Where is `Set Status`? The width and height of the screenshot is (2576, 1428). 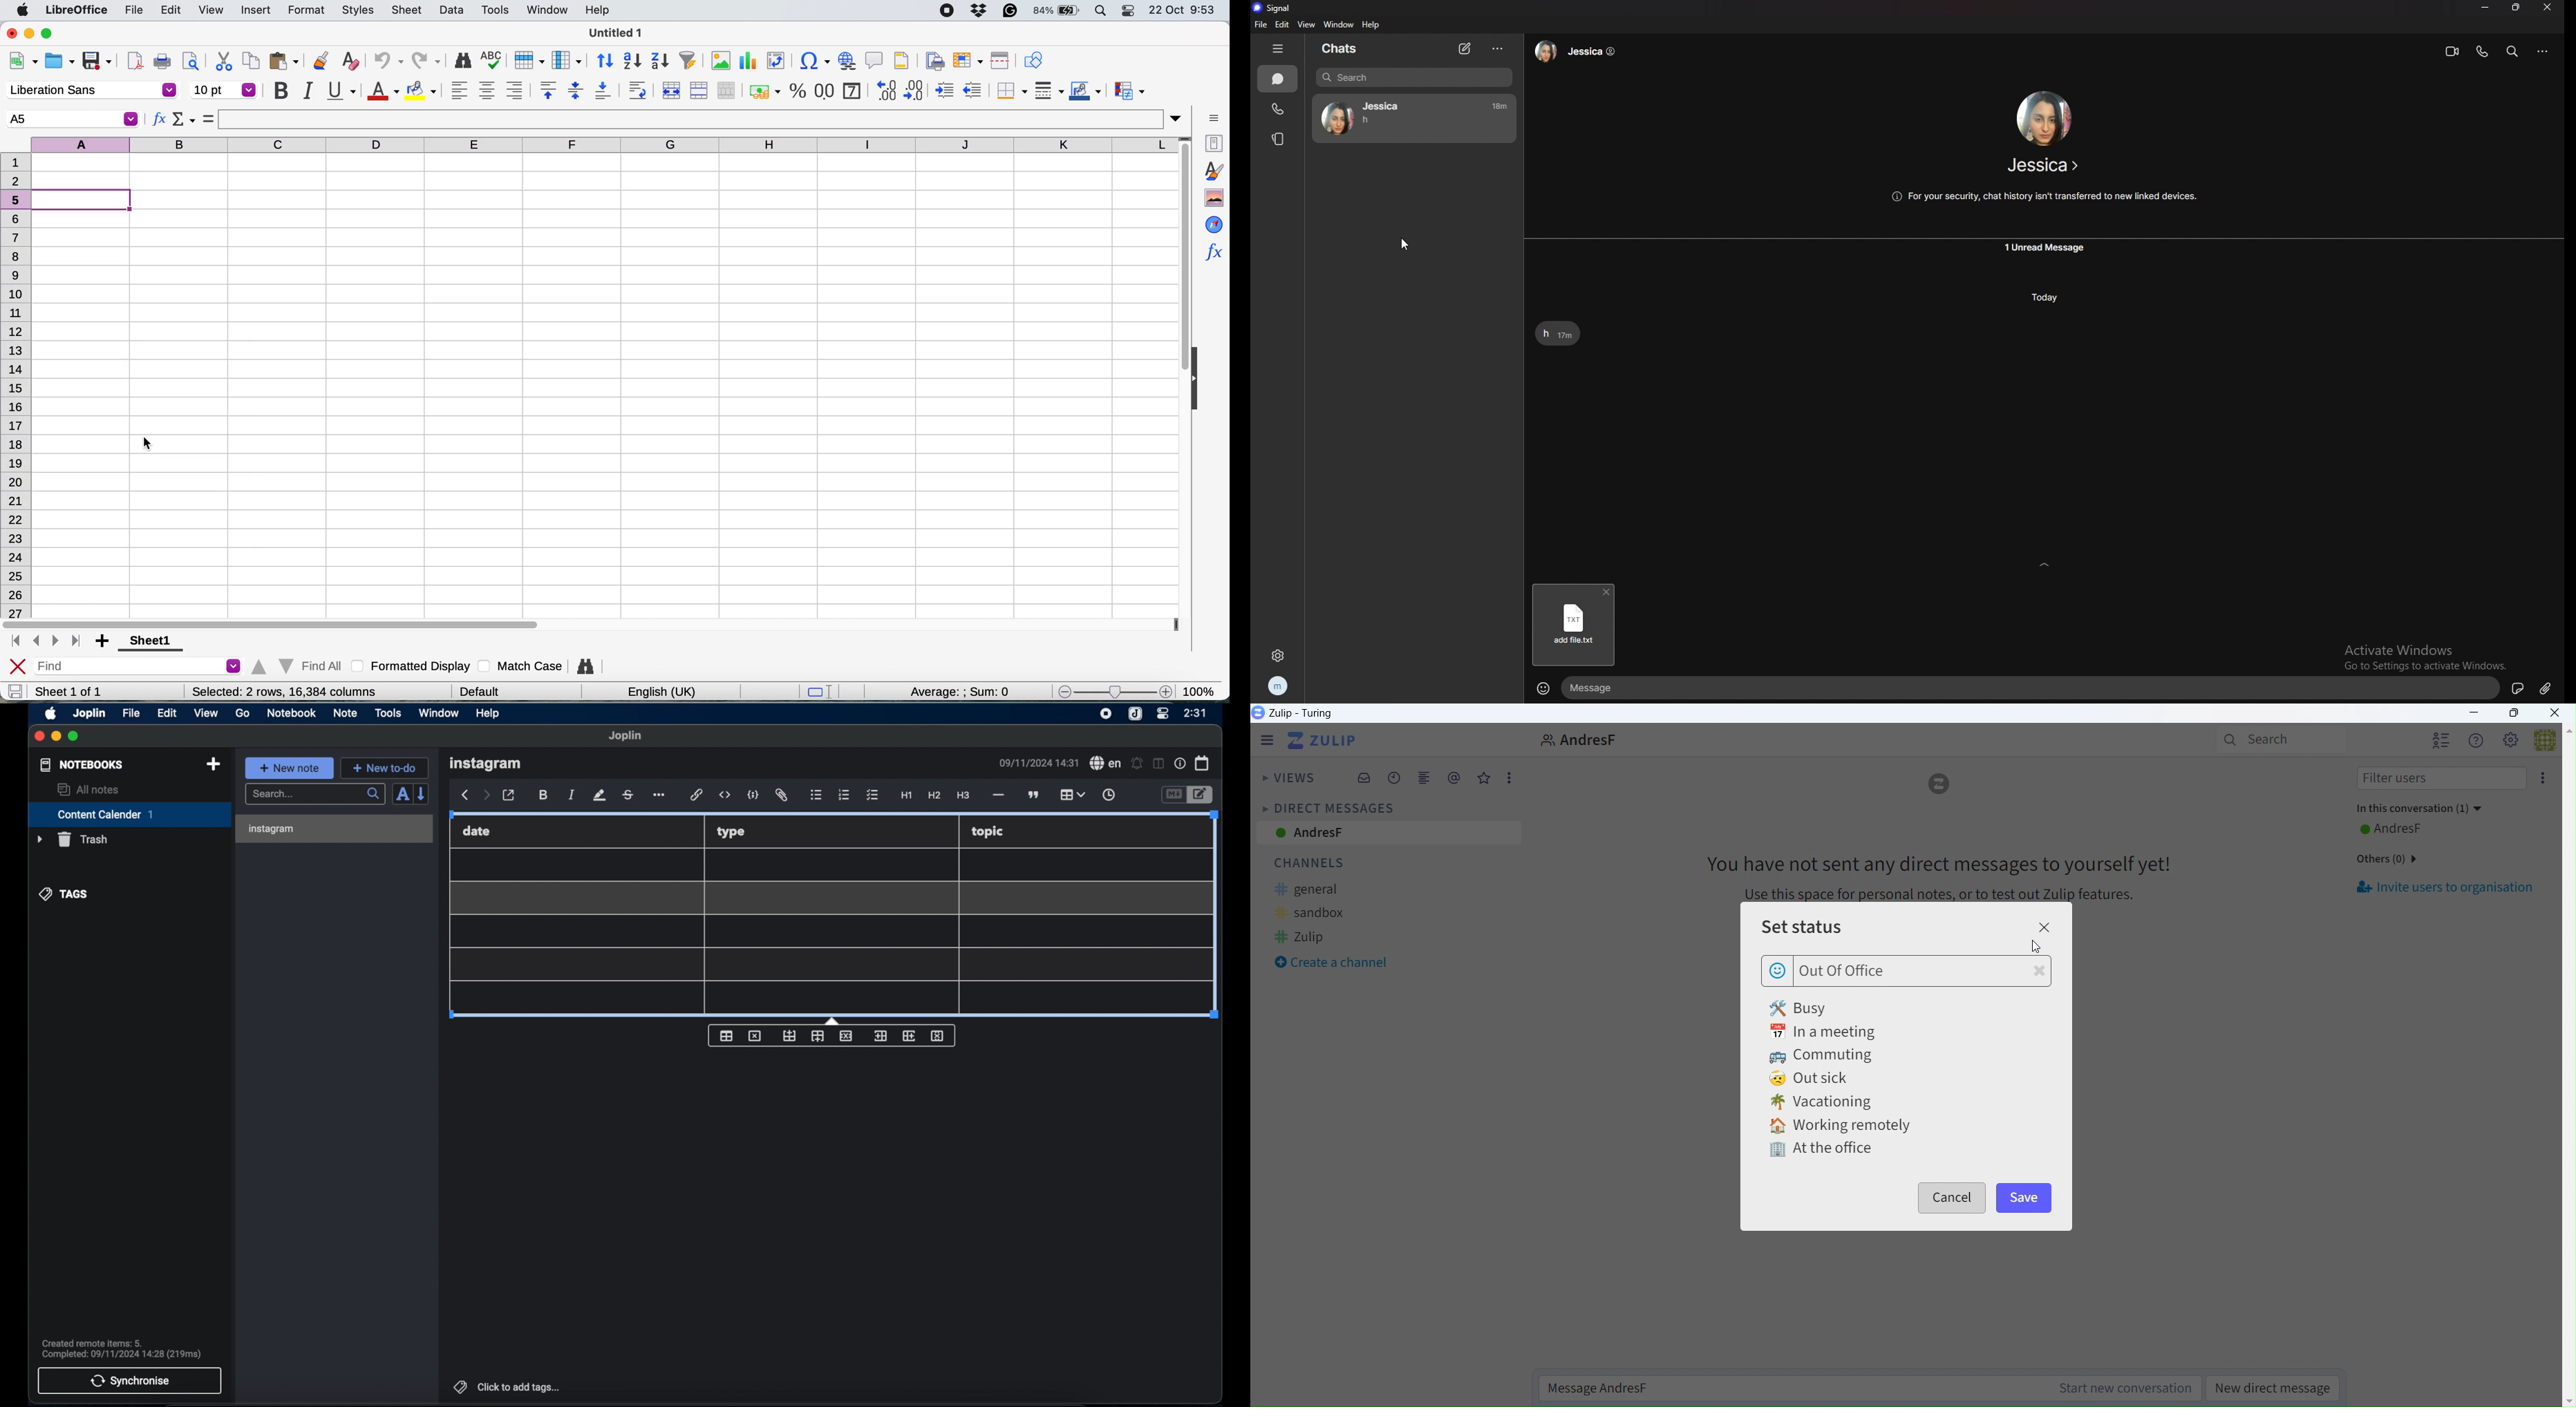 Set Status is located at coordinates (1830, 930).